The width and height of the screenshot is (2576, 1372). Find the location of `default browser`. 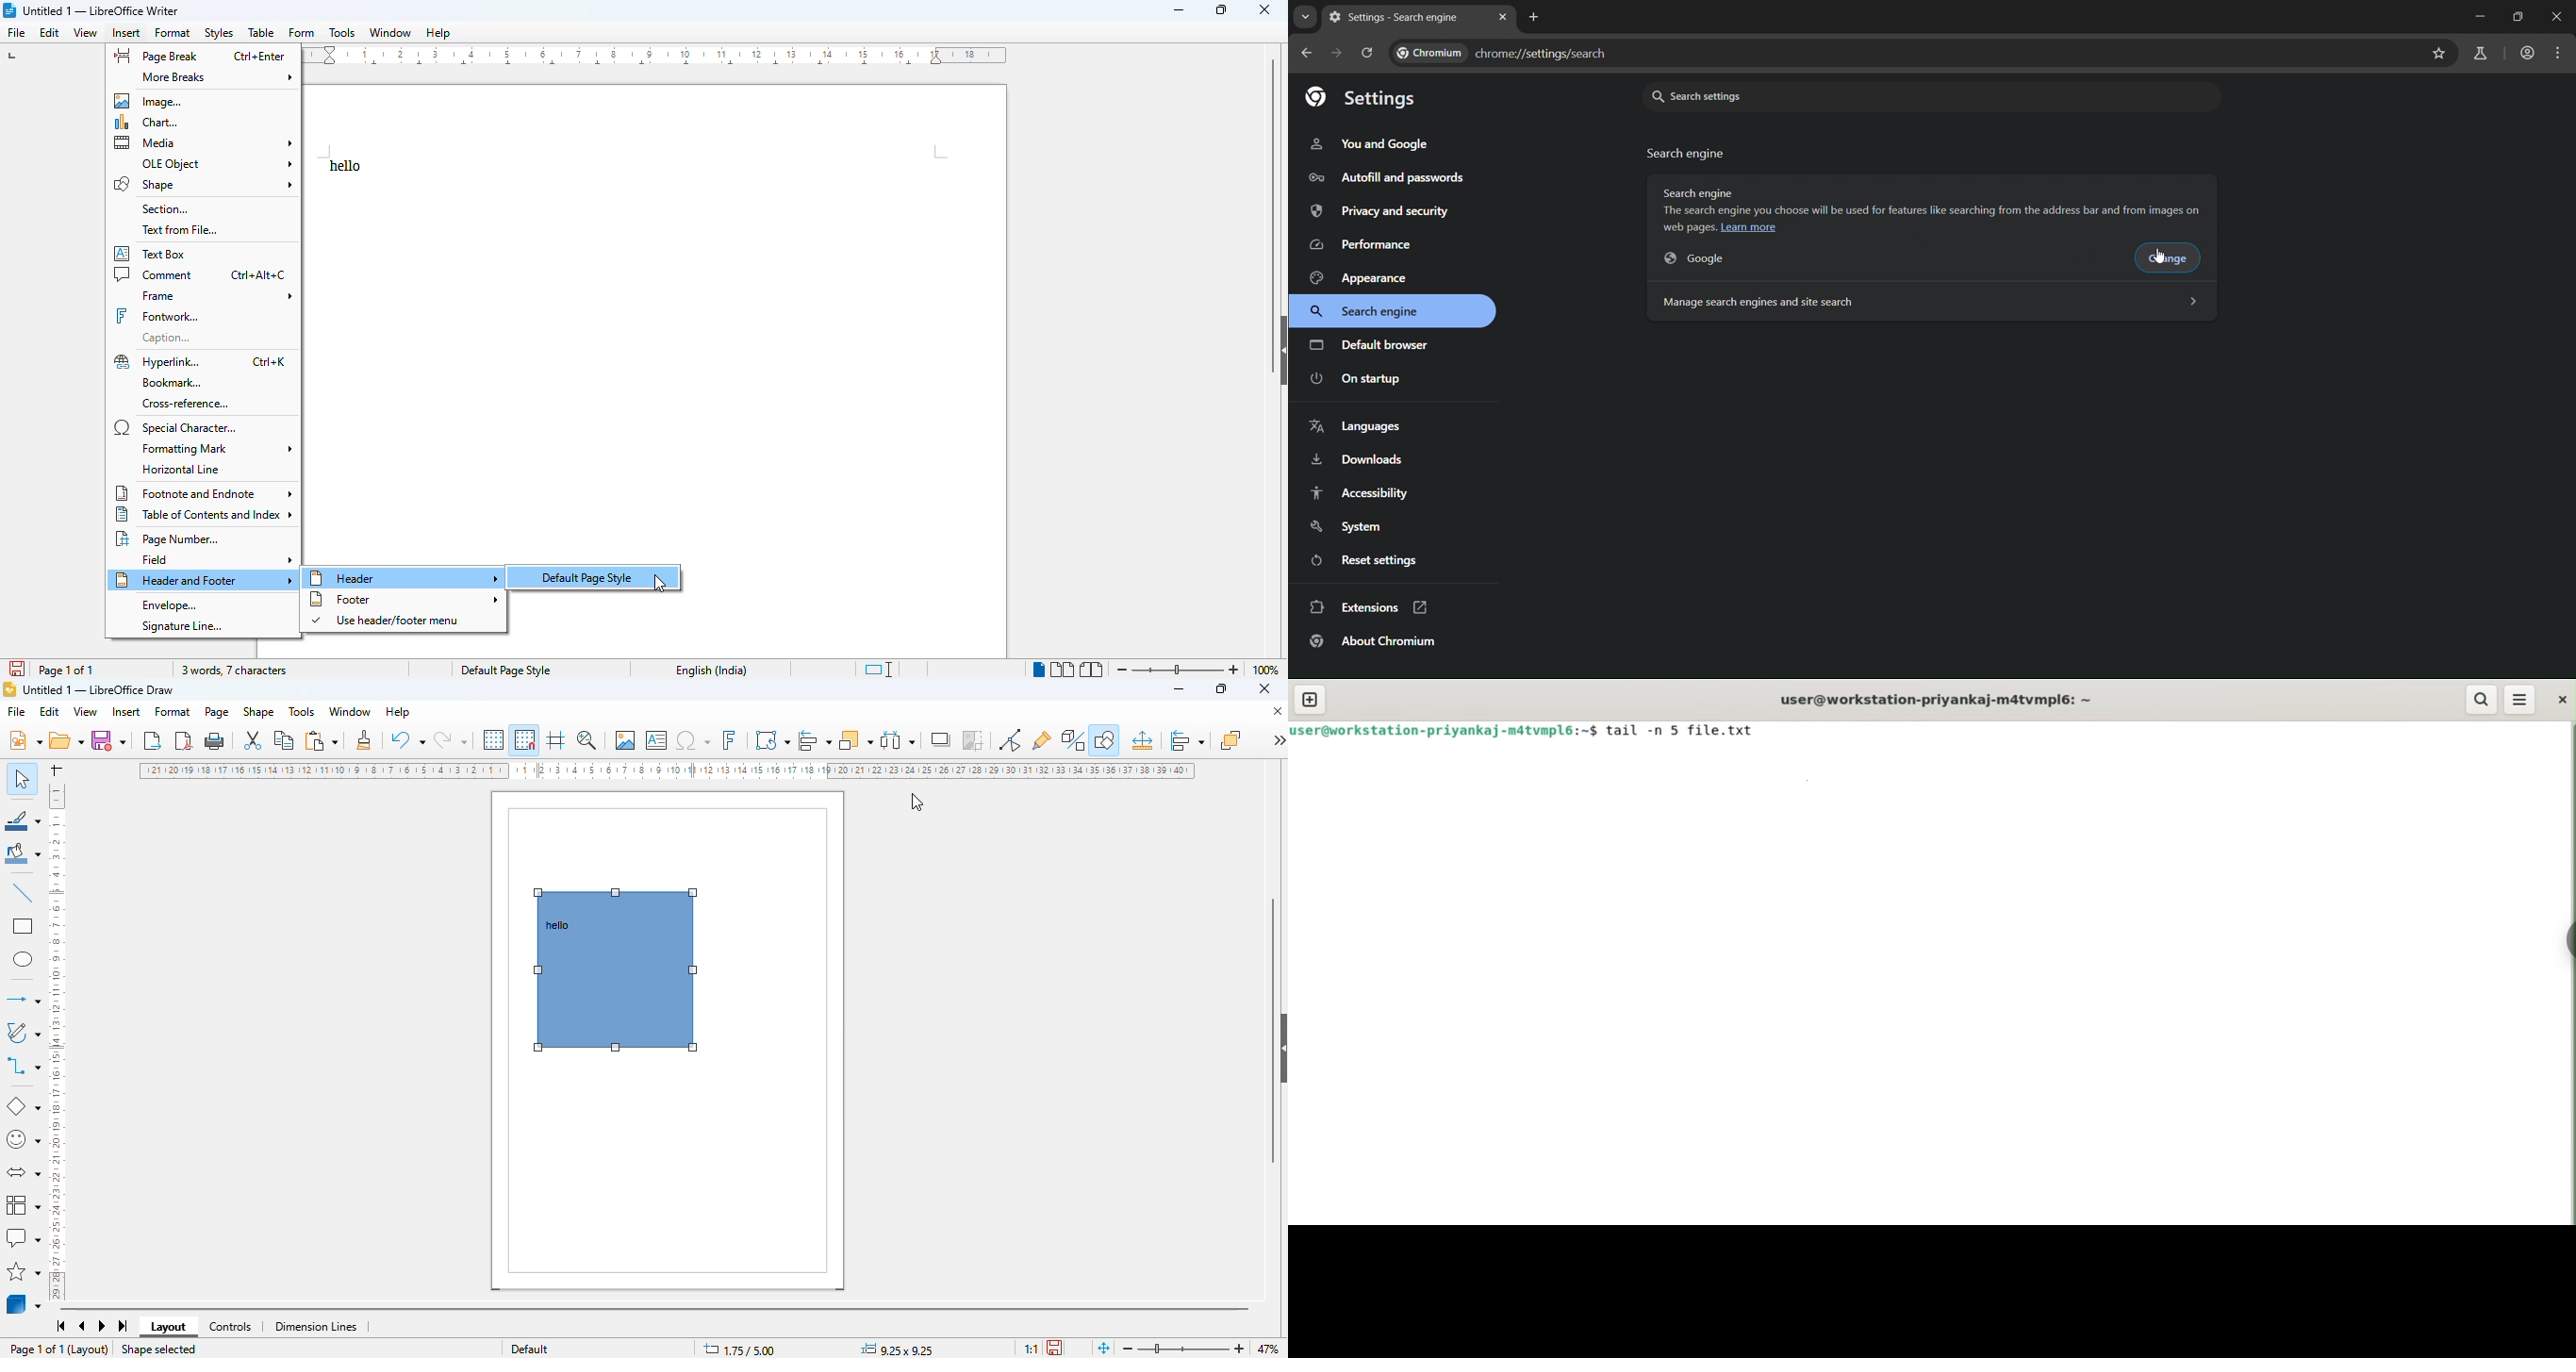

default browser is located at coordinates (1371, 345).